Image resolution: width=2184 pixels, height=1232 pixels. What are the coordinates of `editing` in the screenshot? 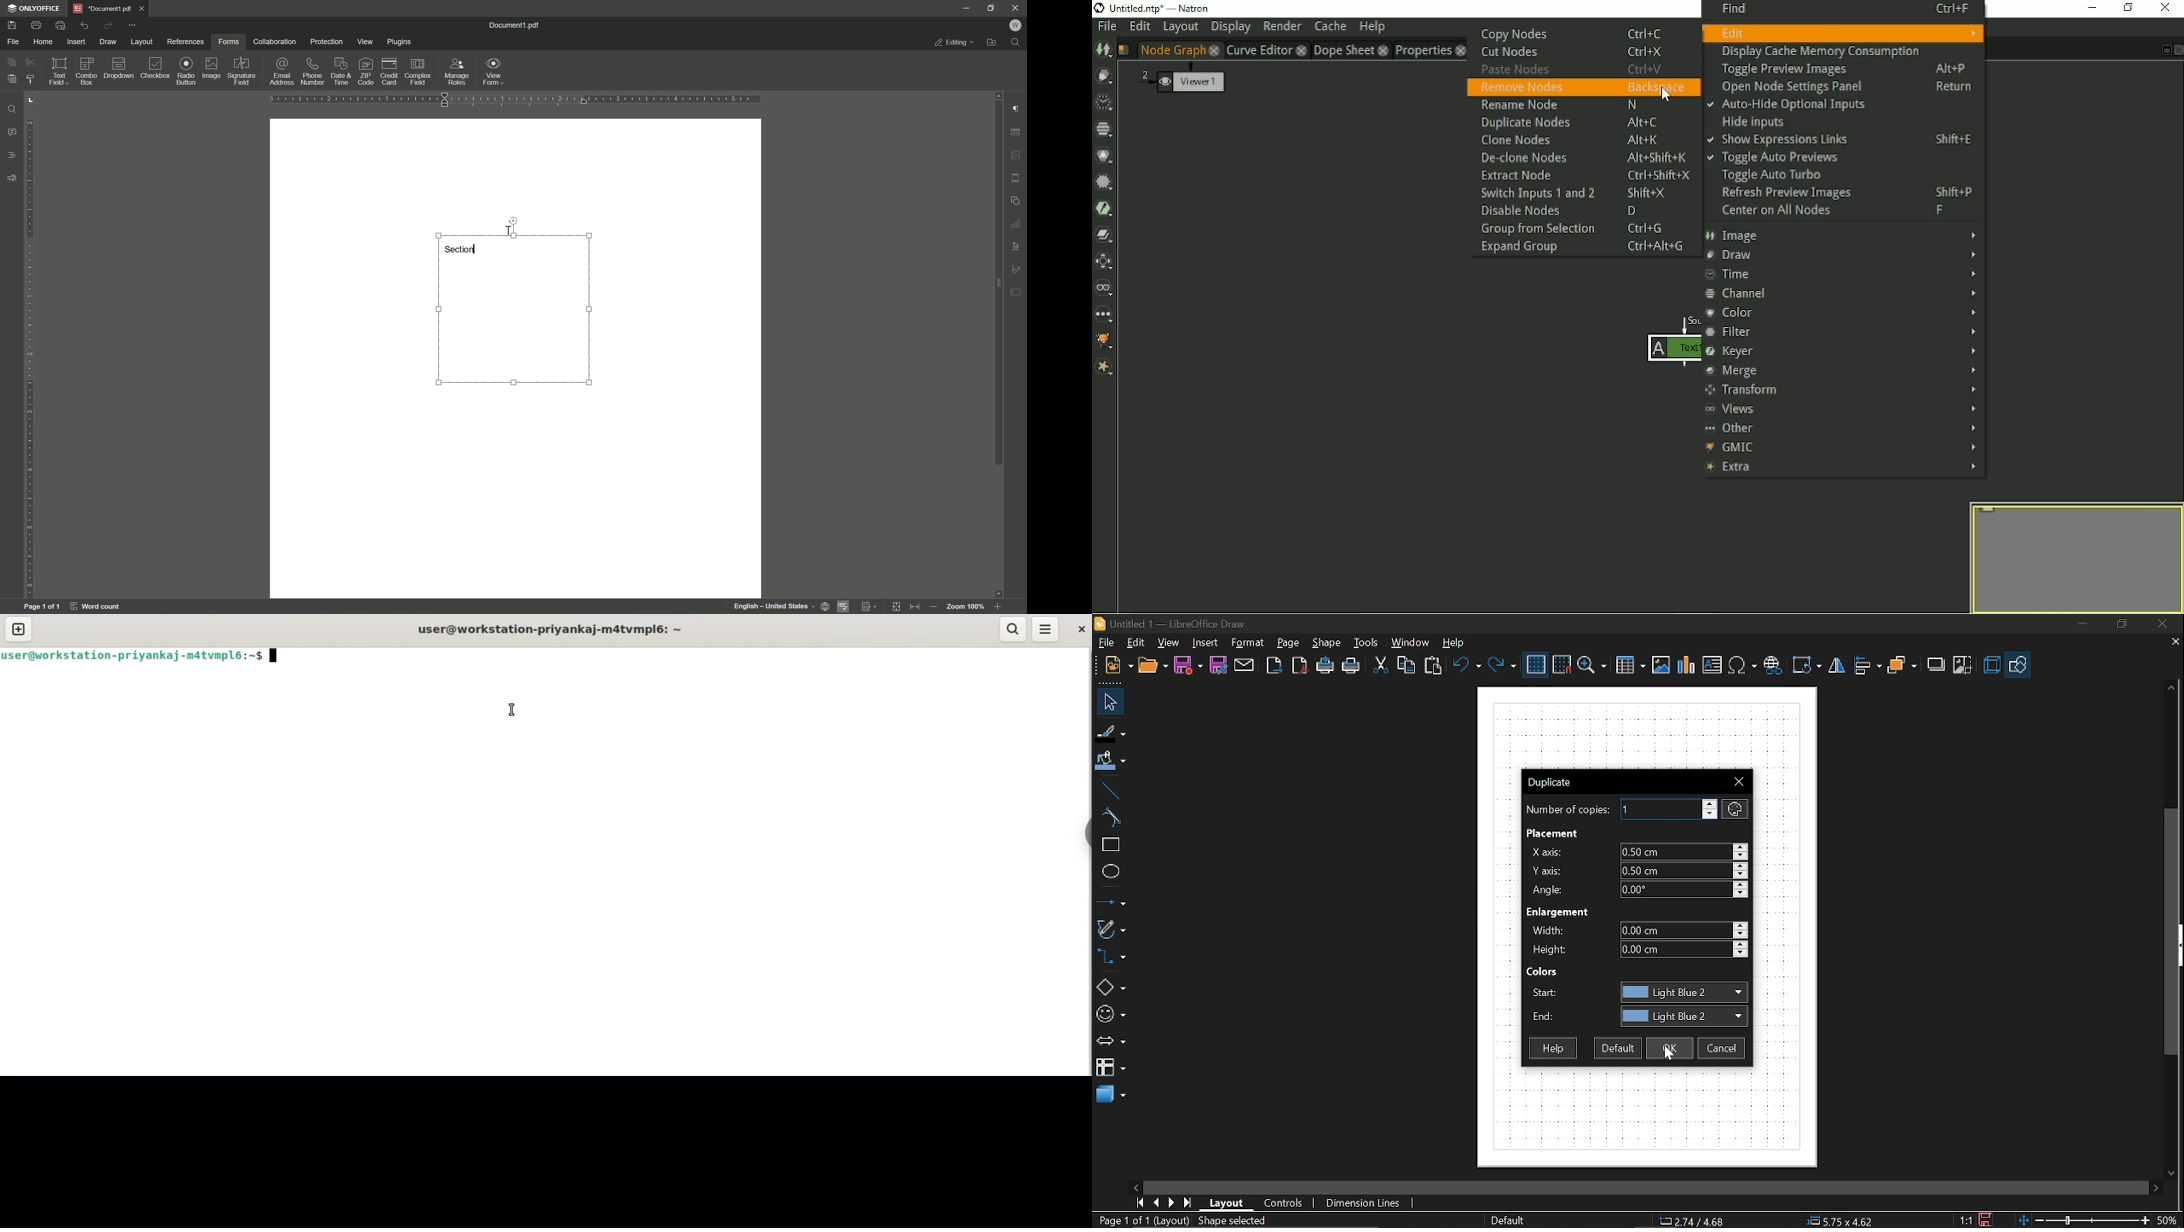 It's located at (955, 44).